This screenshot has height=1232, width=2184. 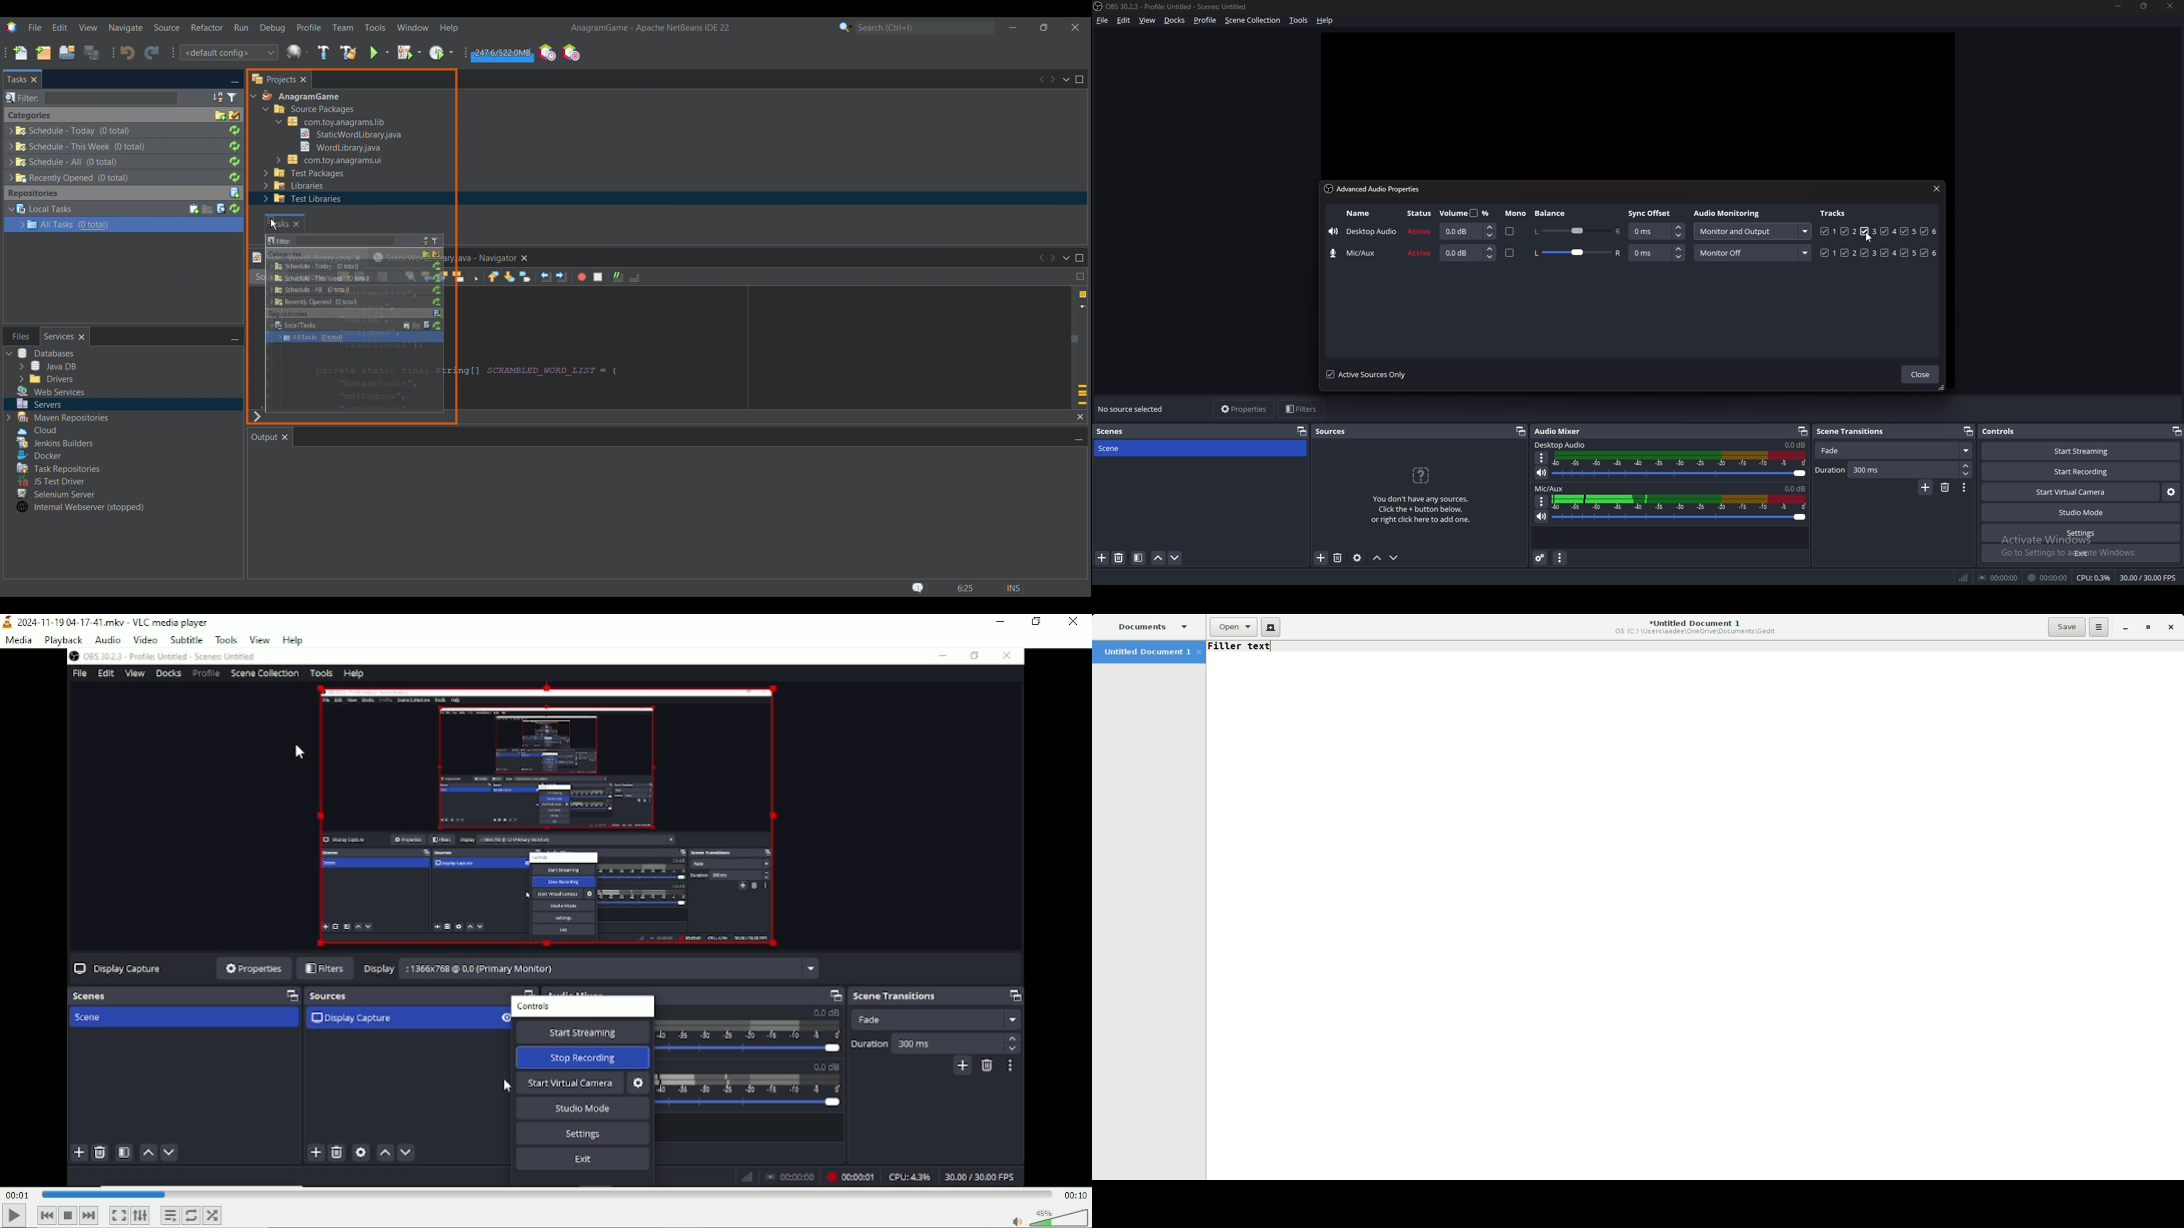 What do you see at coordinates (293, 639) in the screenshot?
I see `help` at bounding box center [293, 639].